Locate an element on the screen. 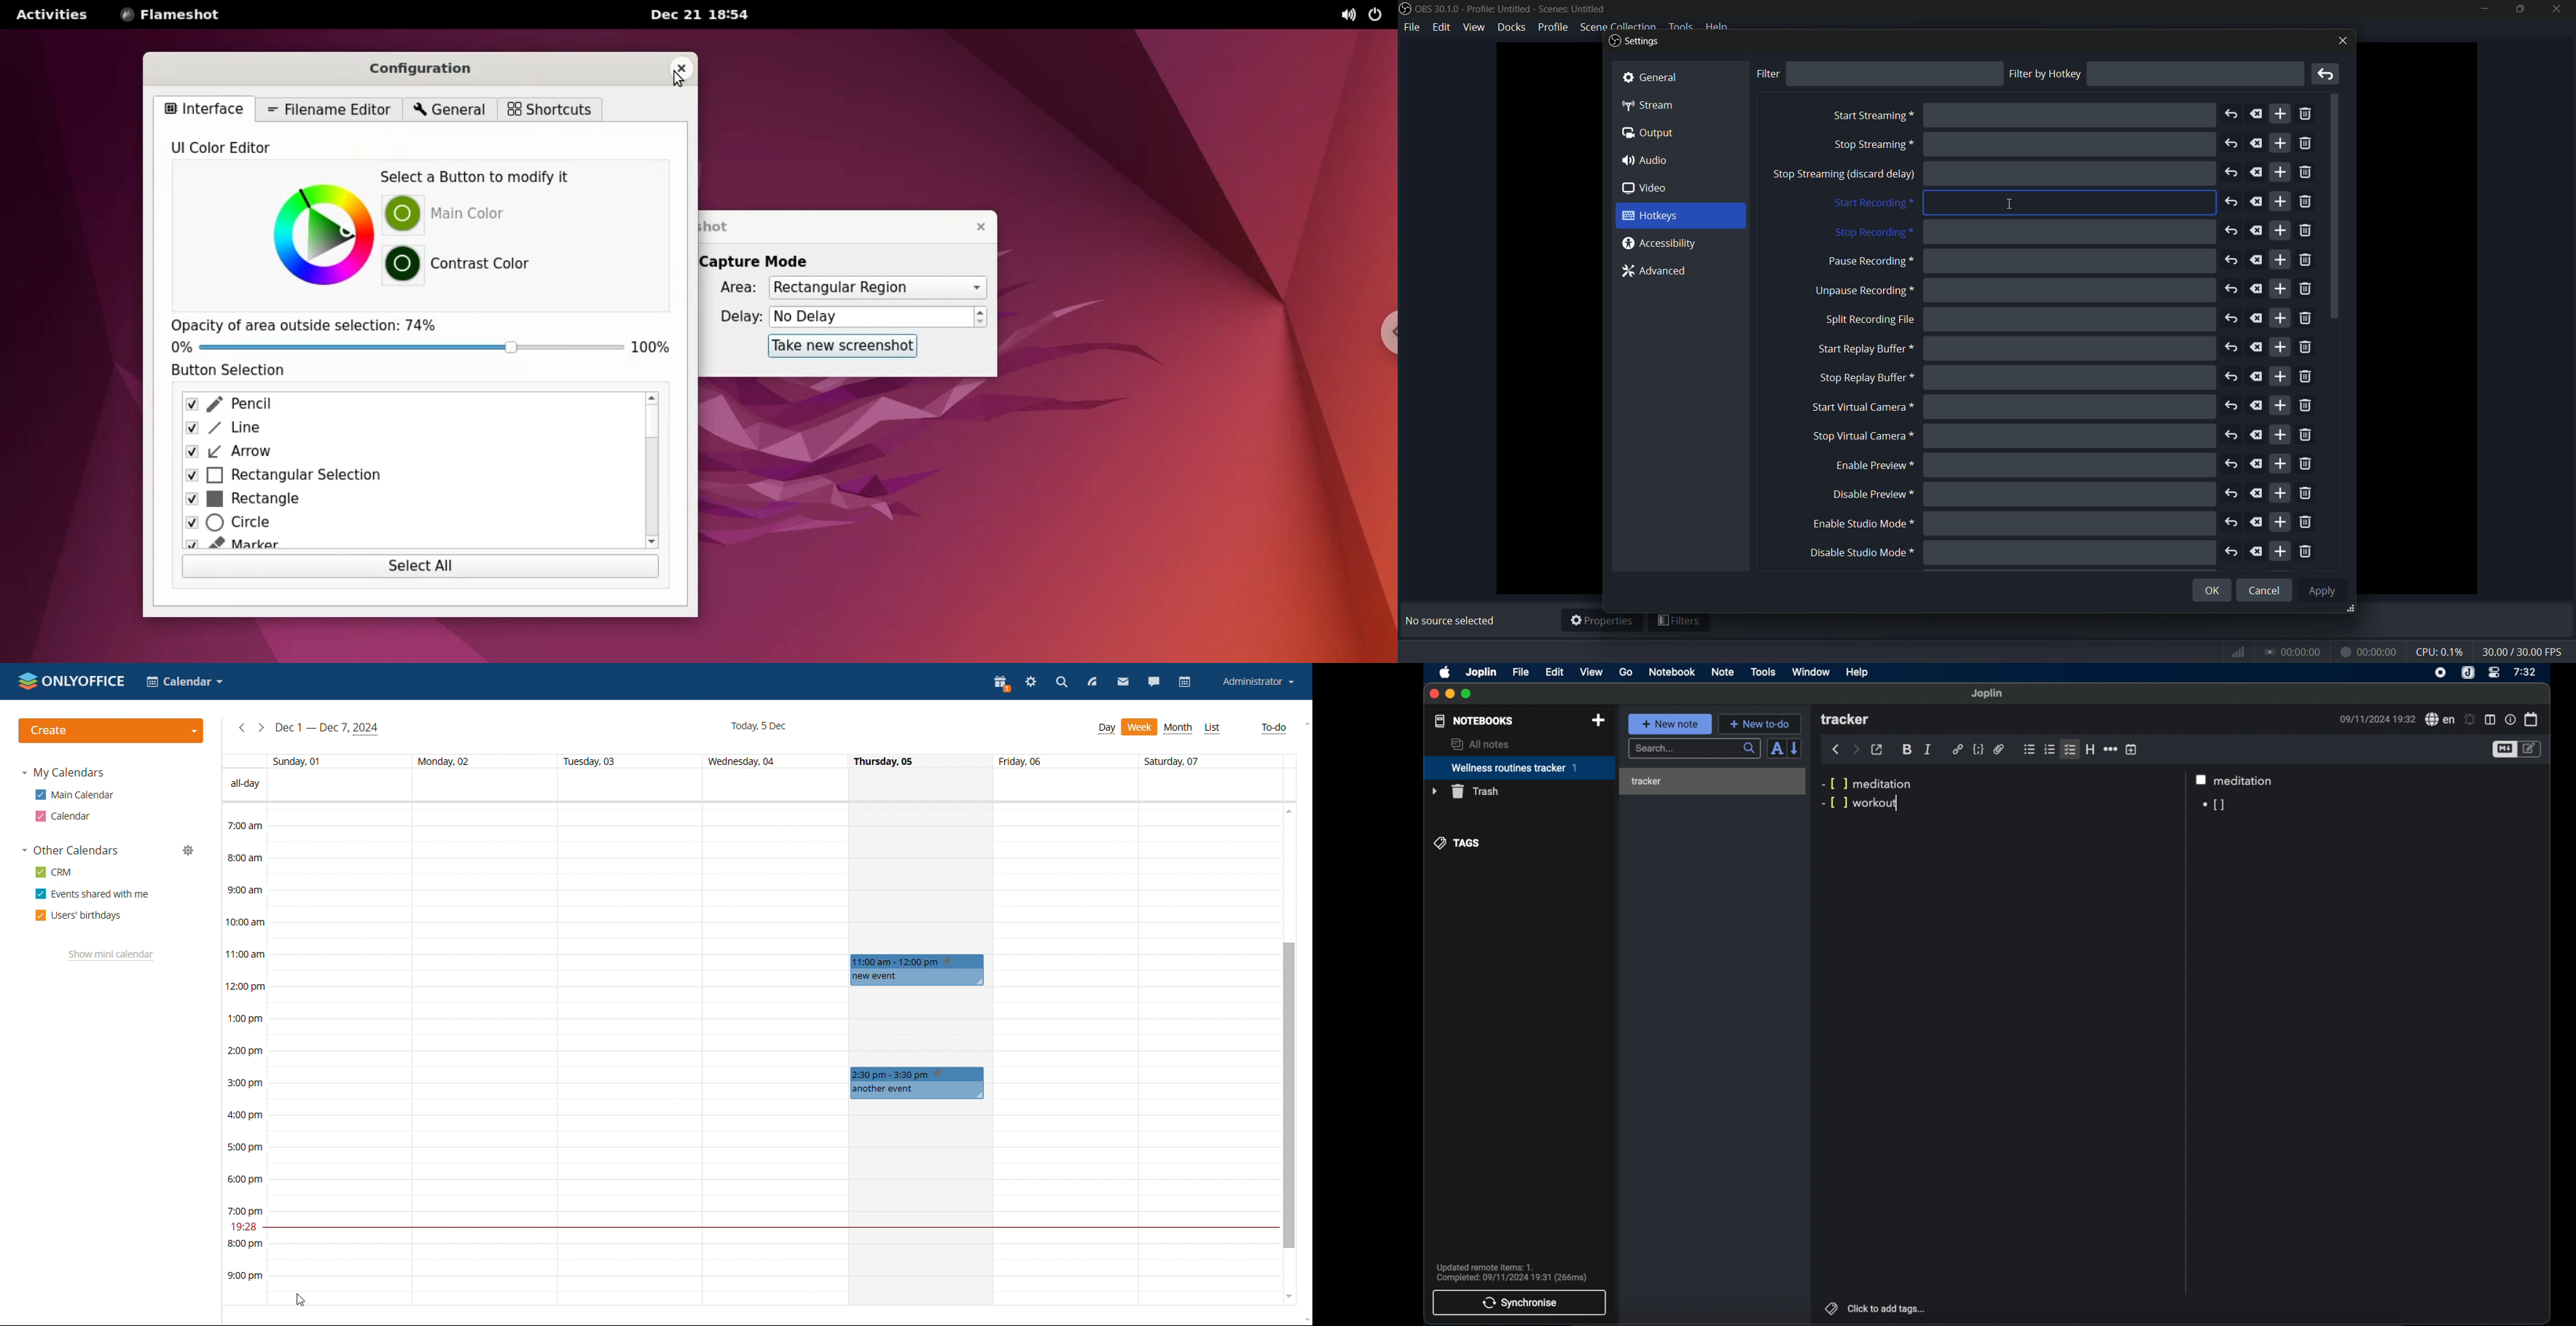  disable preview is located at coordinates (1874, 494).